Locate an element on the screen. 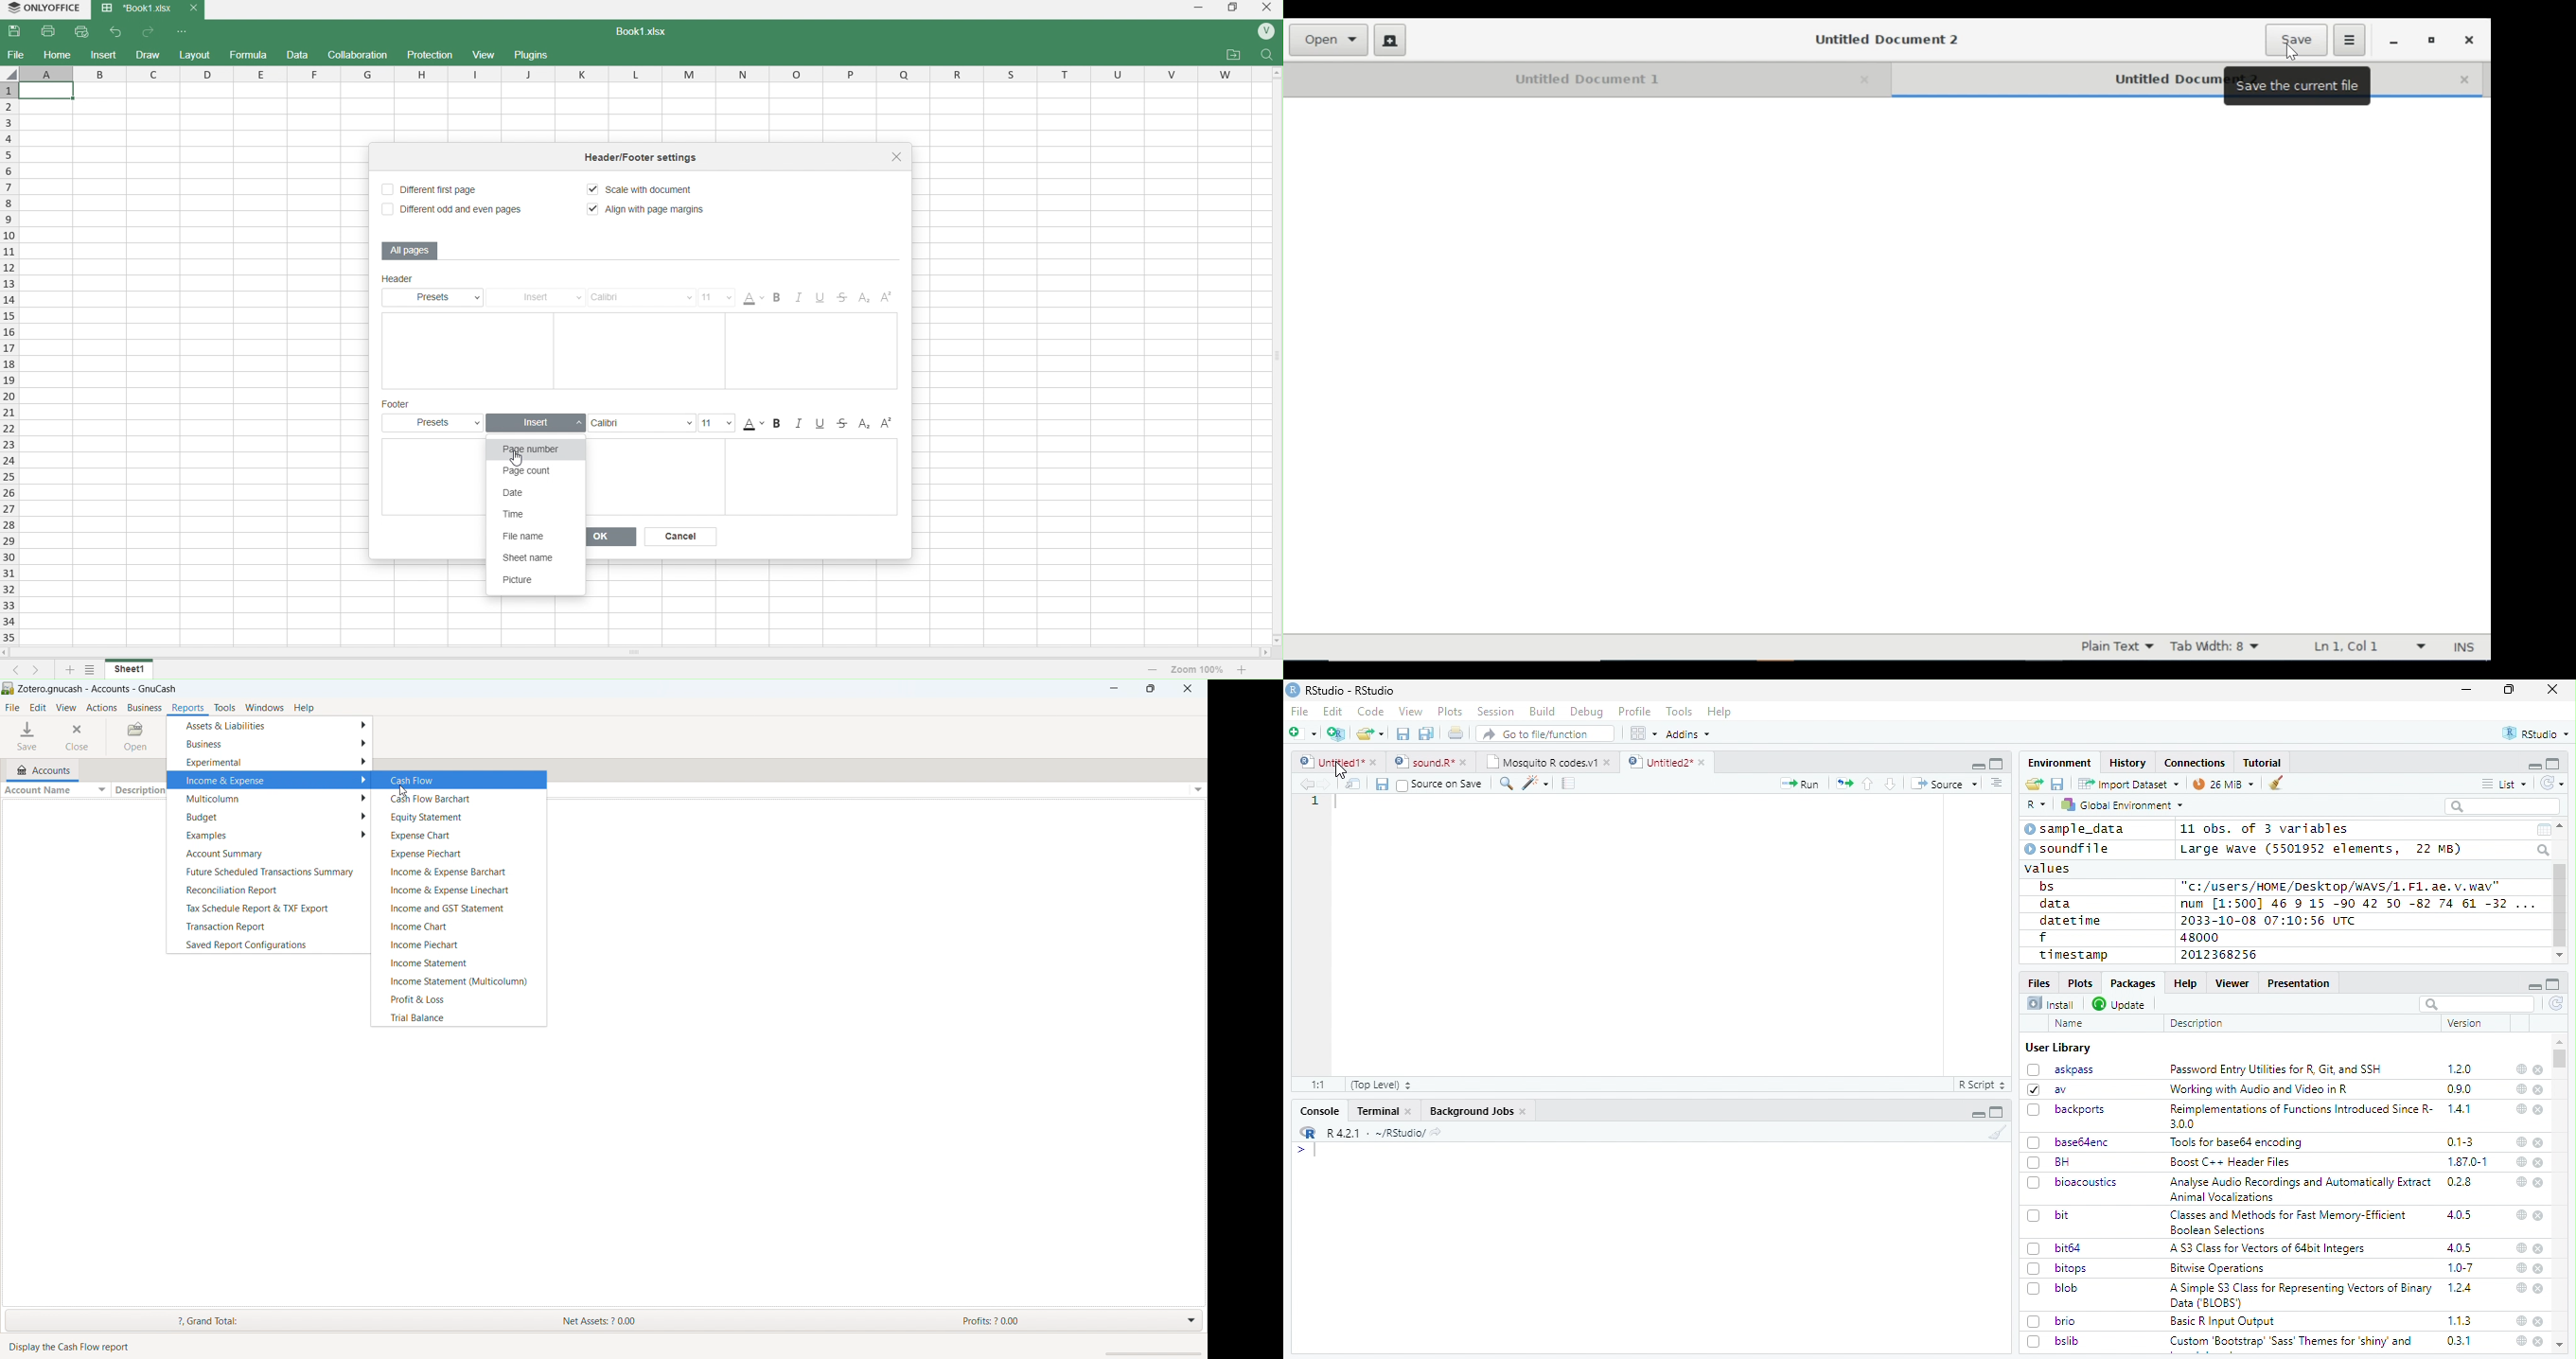  open an existing file is located at coordinates (1369, 734).